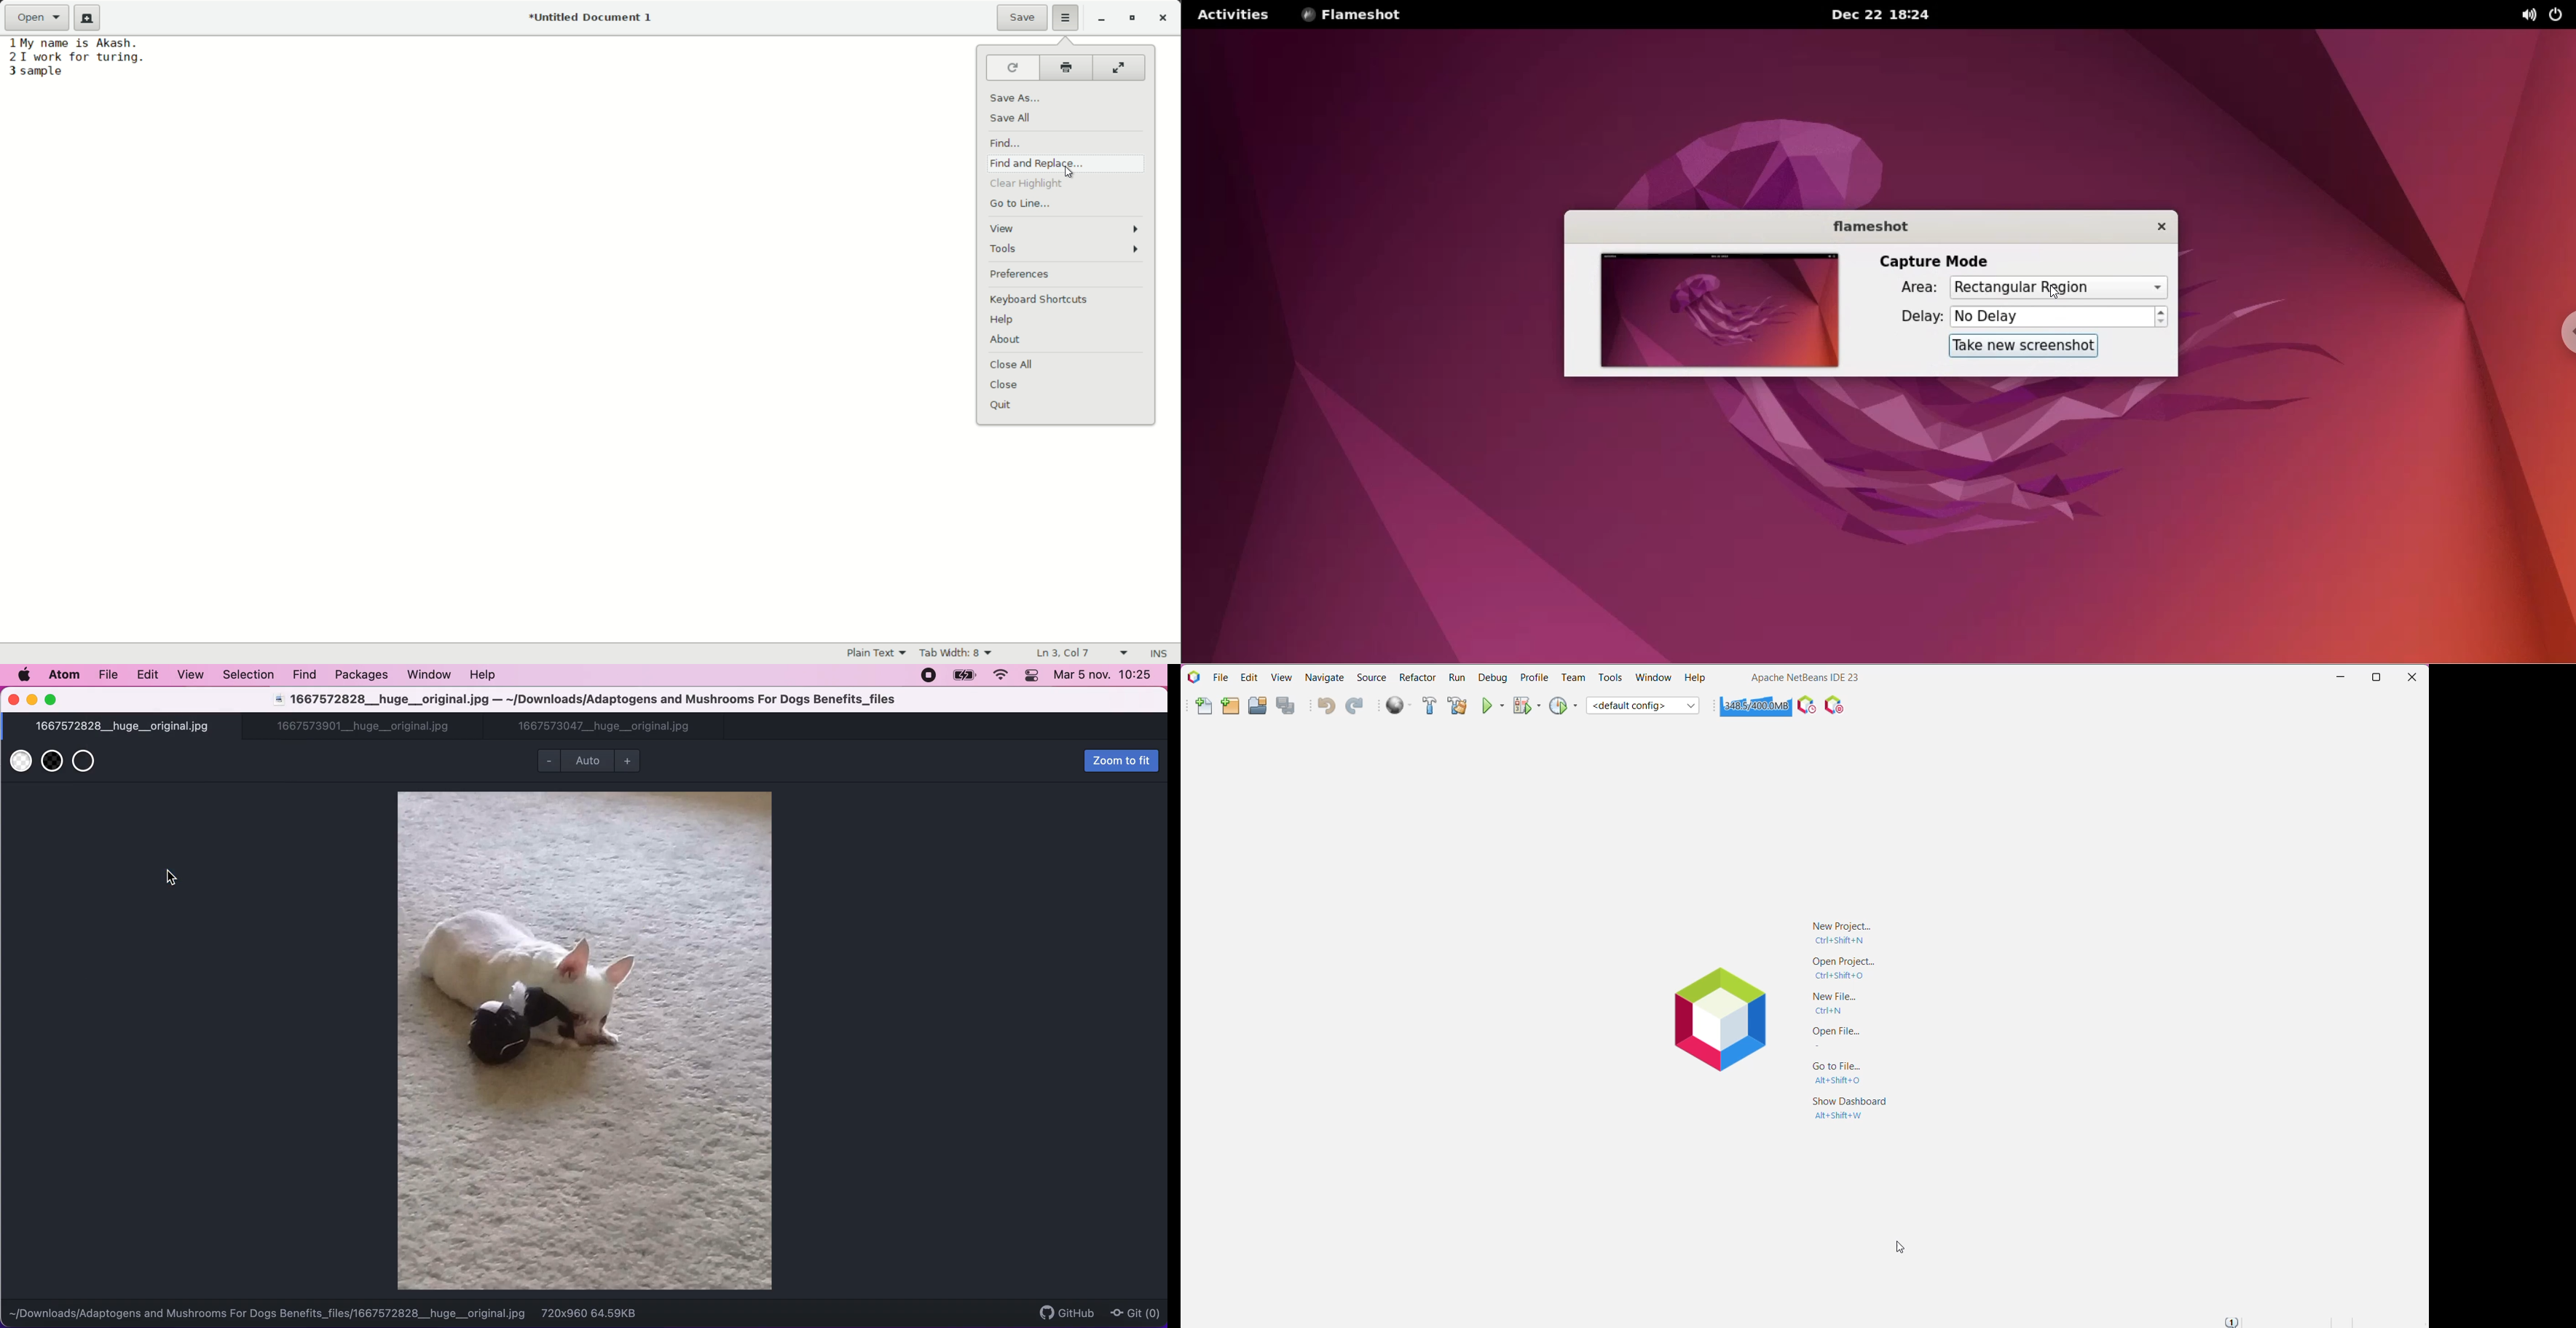  I want to click on *Untitled Document 1, so click(590, 19).